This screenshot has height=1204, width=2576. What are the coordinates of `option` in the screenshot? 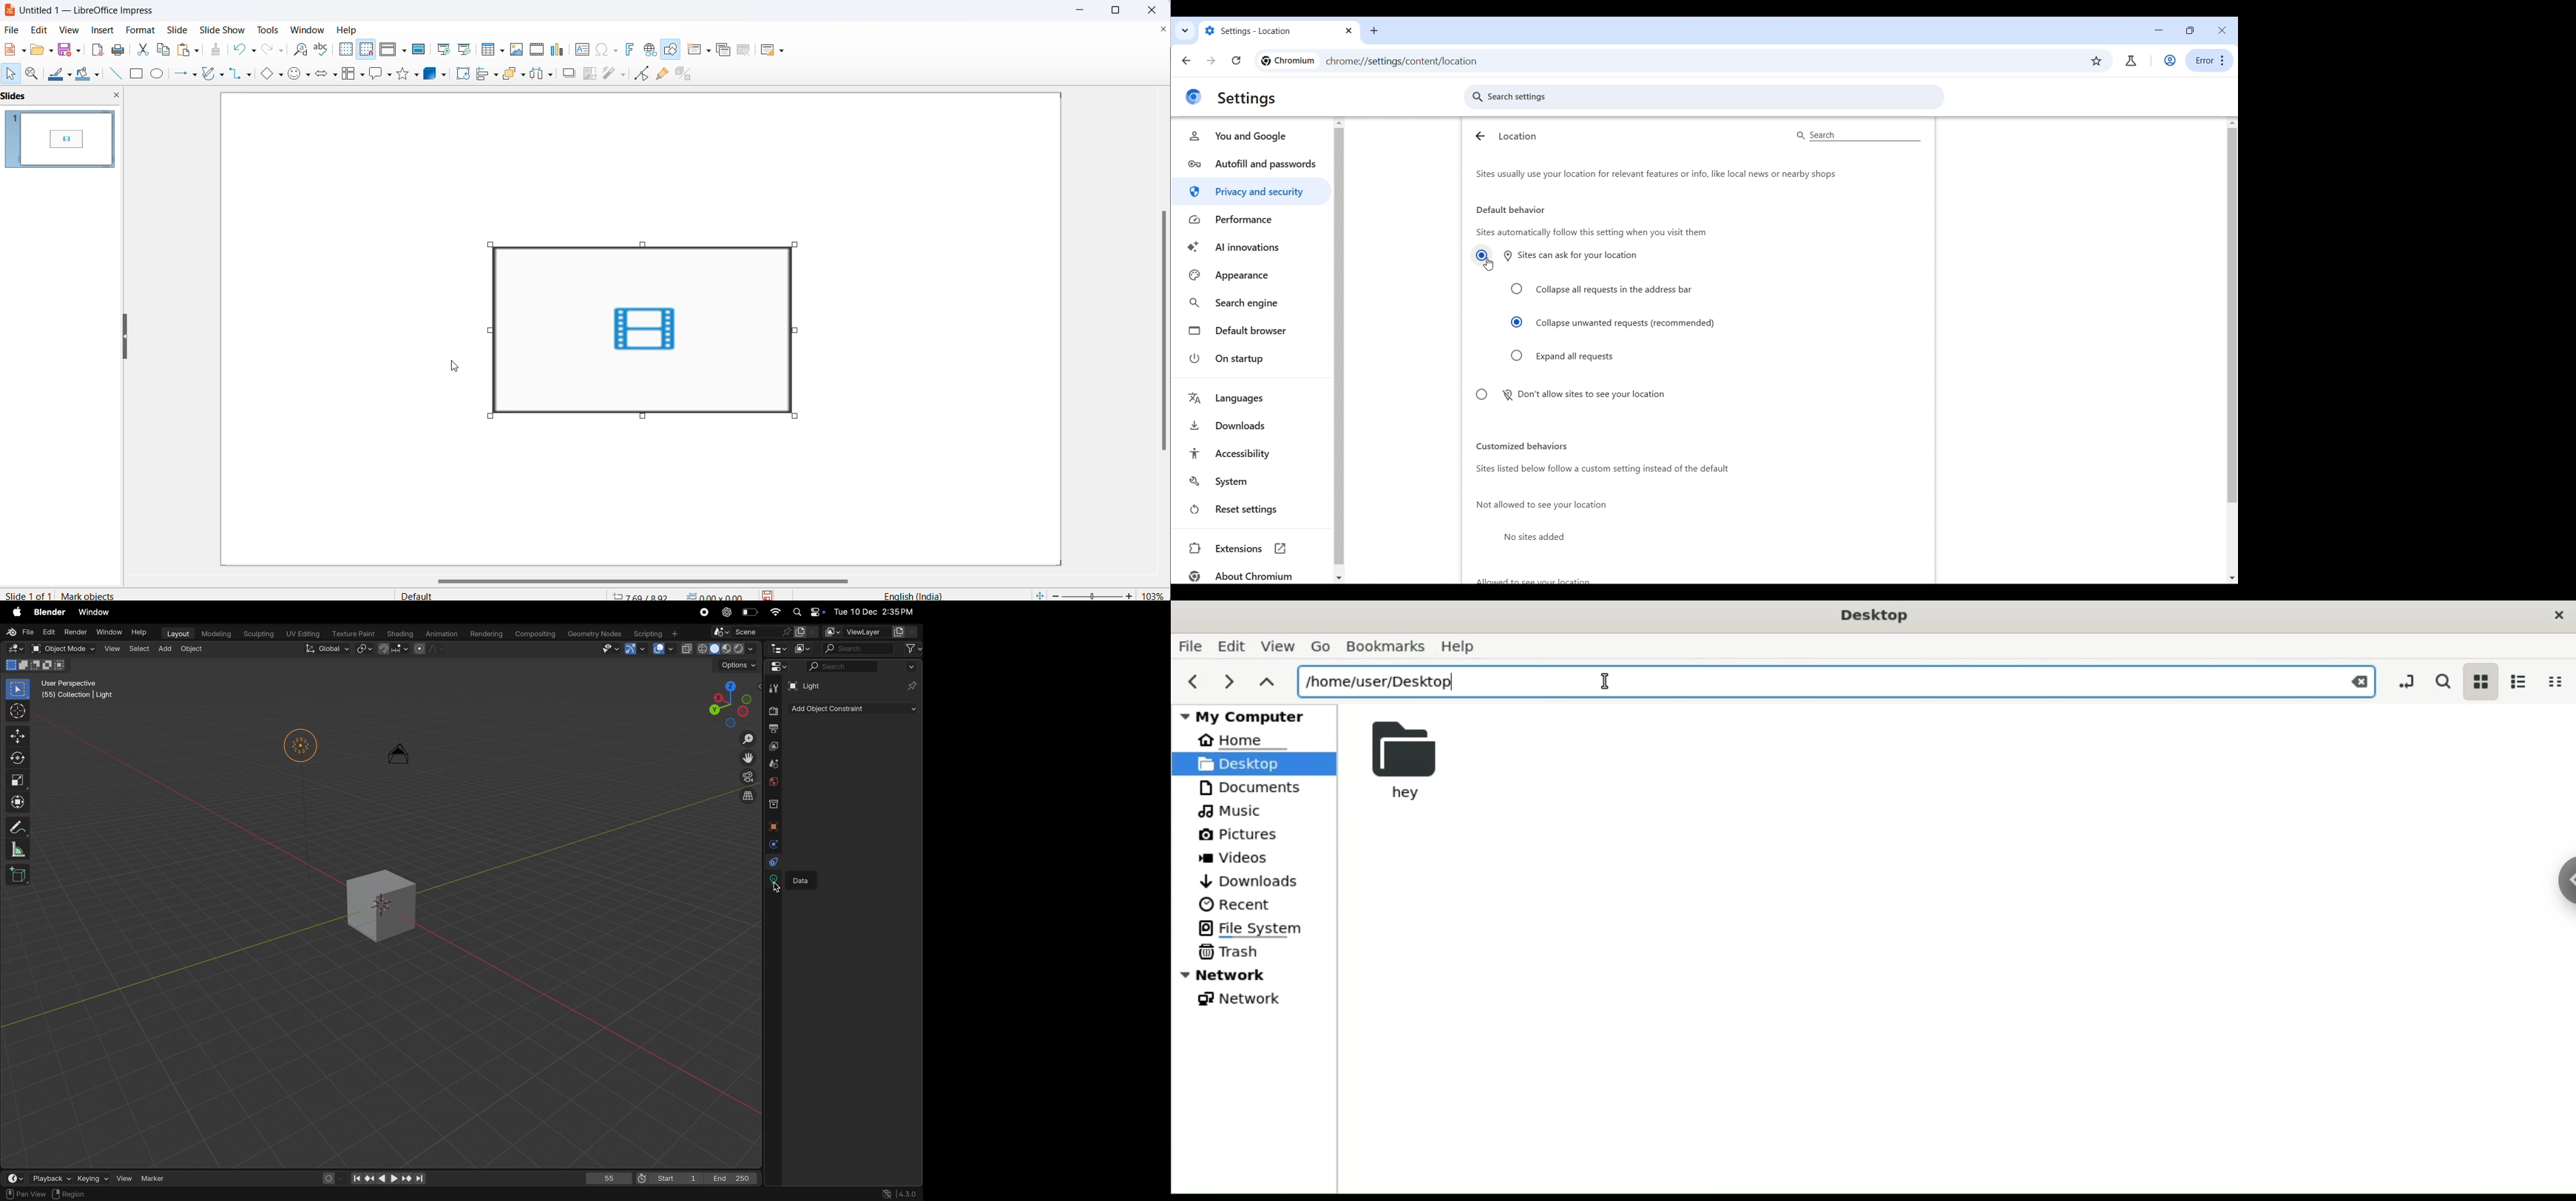 It's located at (736, 665).